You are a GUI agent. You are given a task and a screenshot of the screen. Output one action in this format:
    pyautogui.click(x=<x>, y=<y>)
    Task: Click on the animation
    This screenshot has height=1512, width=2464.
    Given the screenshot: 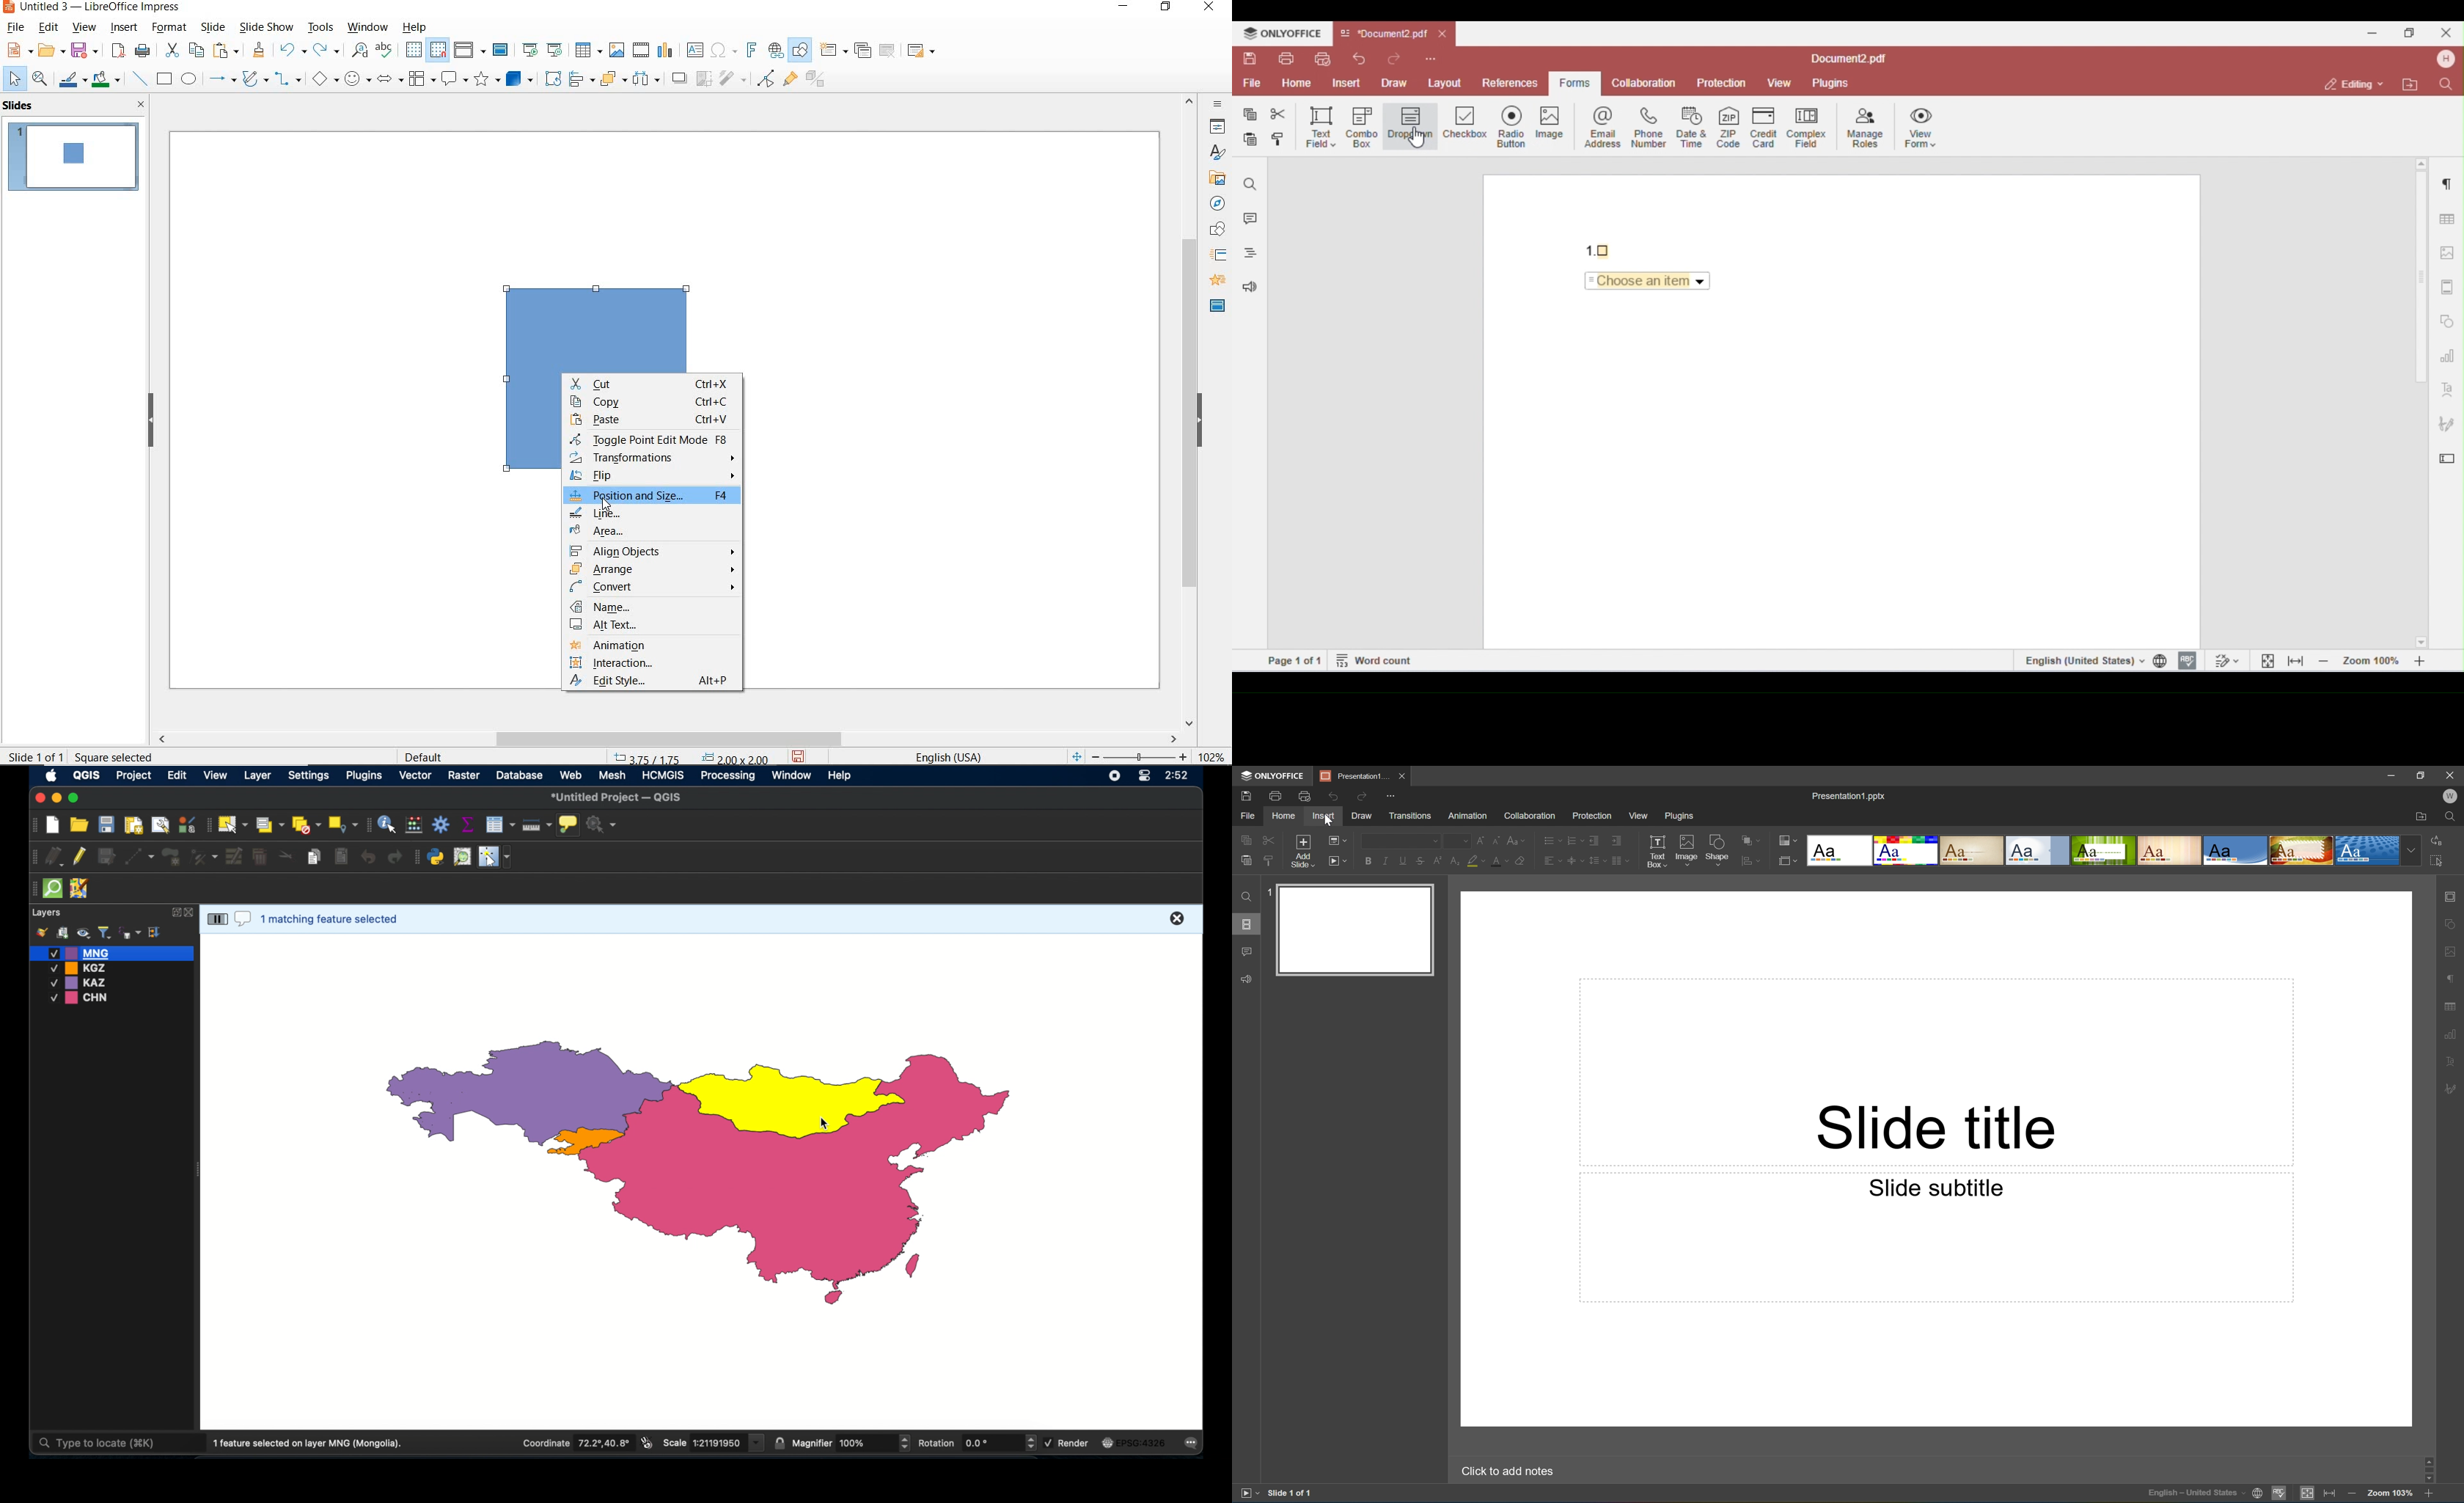 What is the action you would take?
    pyautogui.click(x=1217, y=281)
    